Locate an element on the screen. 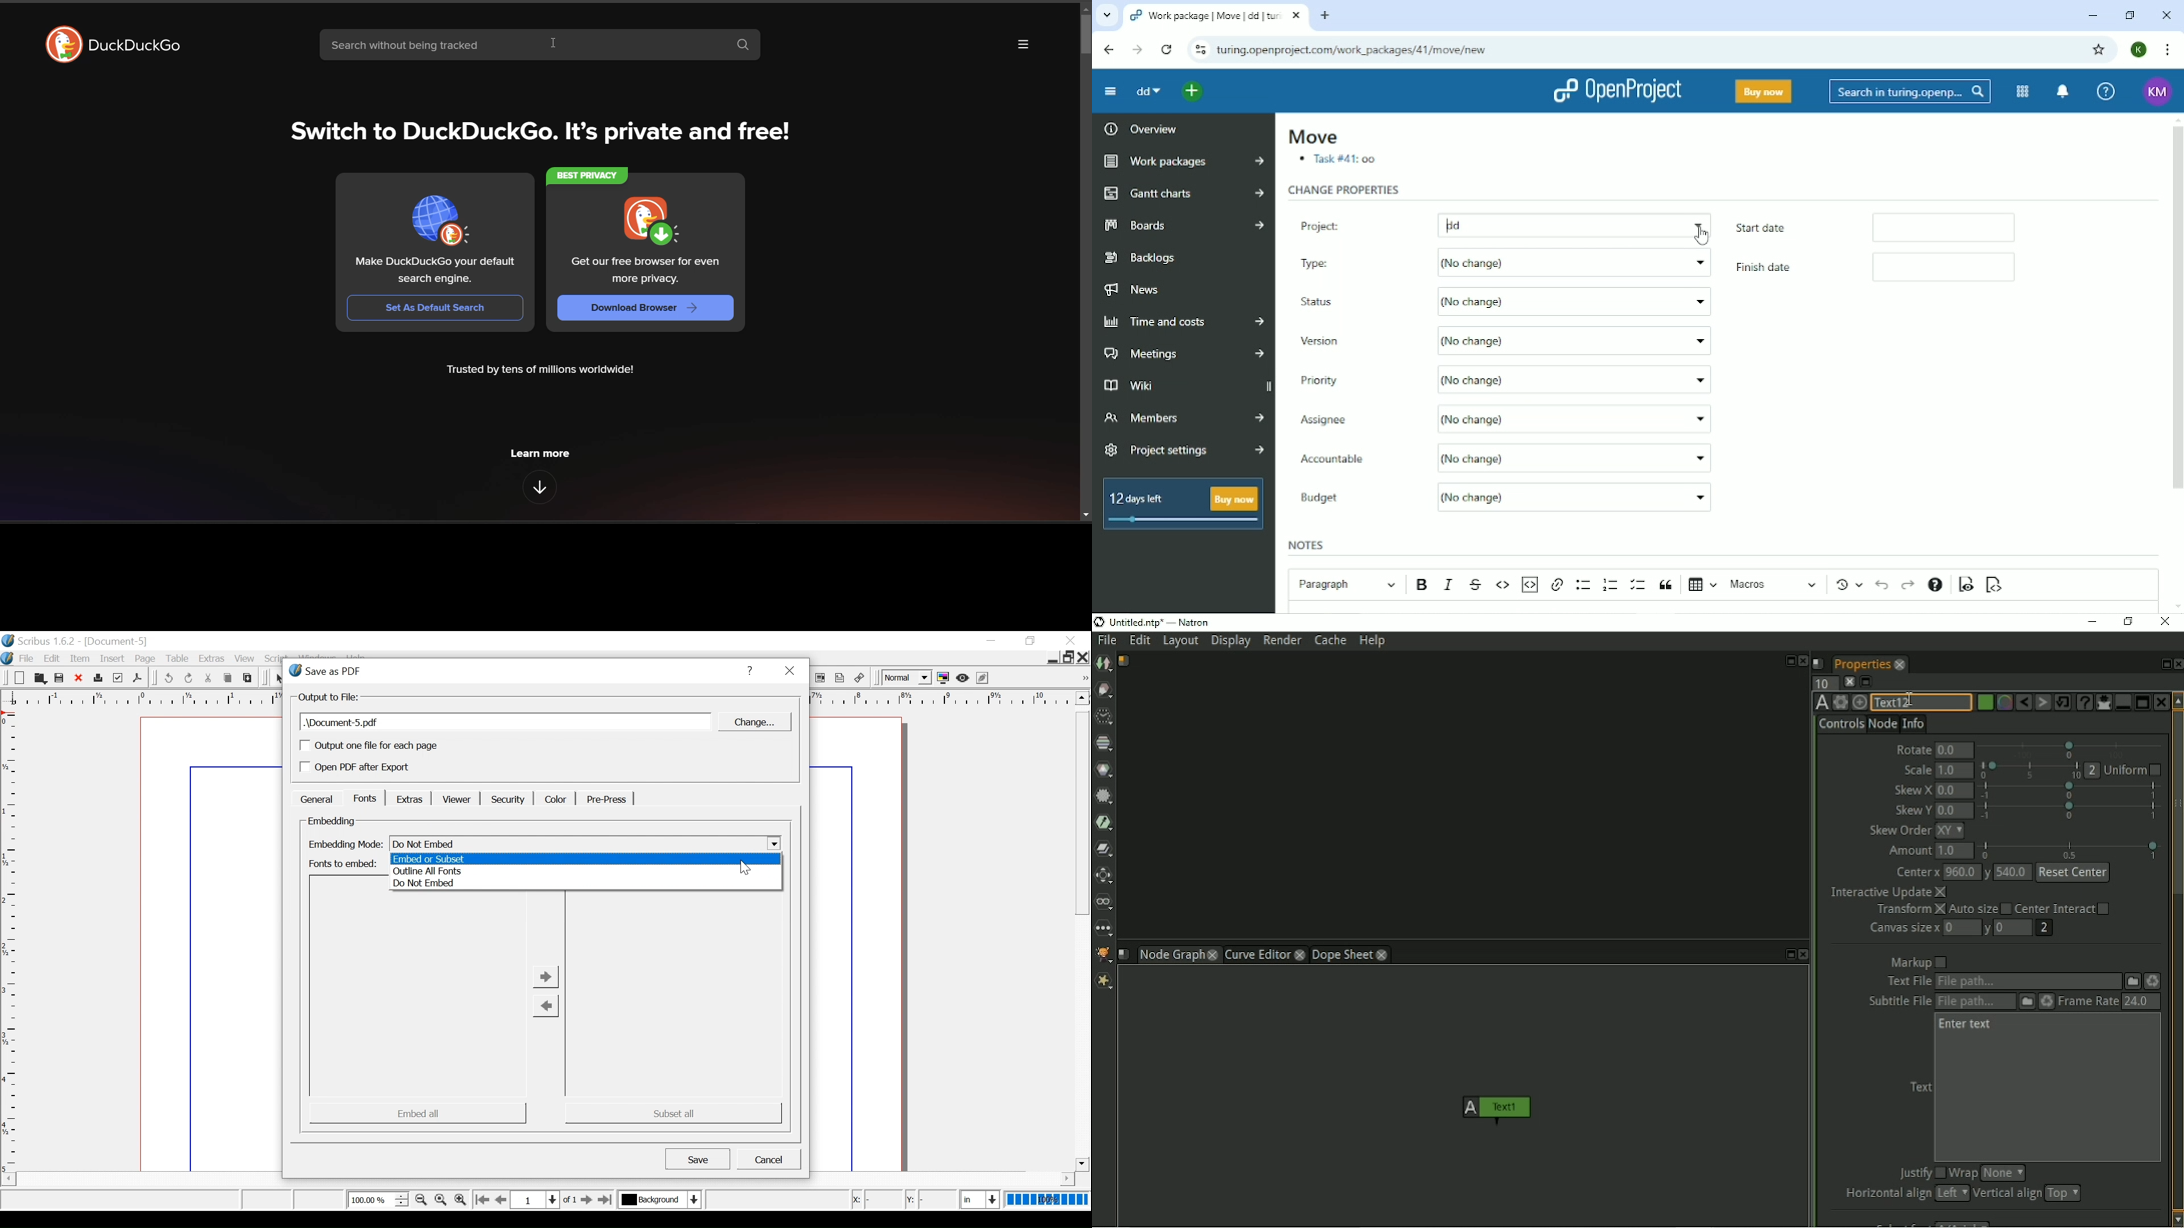 The height and width of the screenshot is (1232, 2184). Output of file is located at coordinates (330, 698).